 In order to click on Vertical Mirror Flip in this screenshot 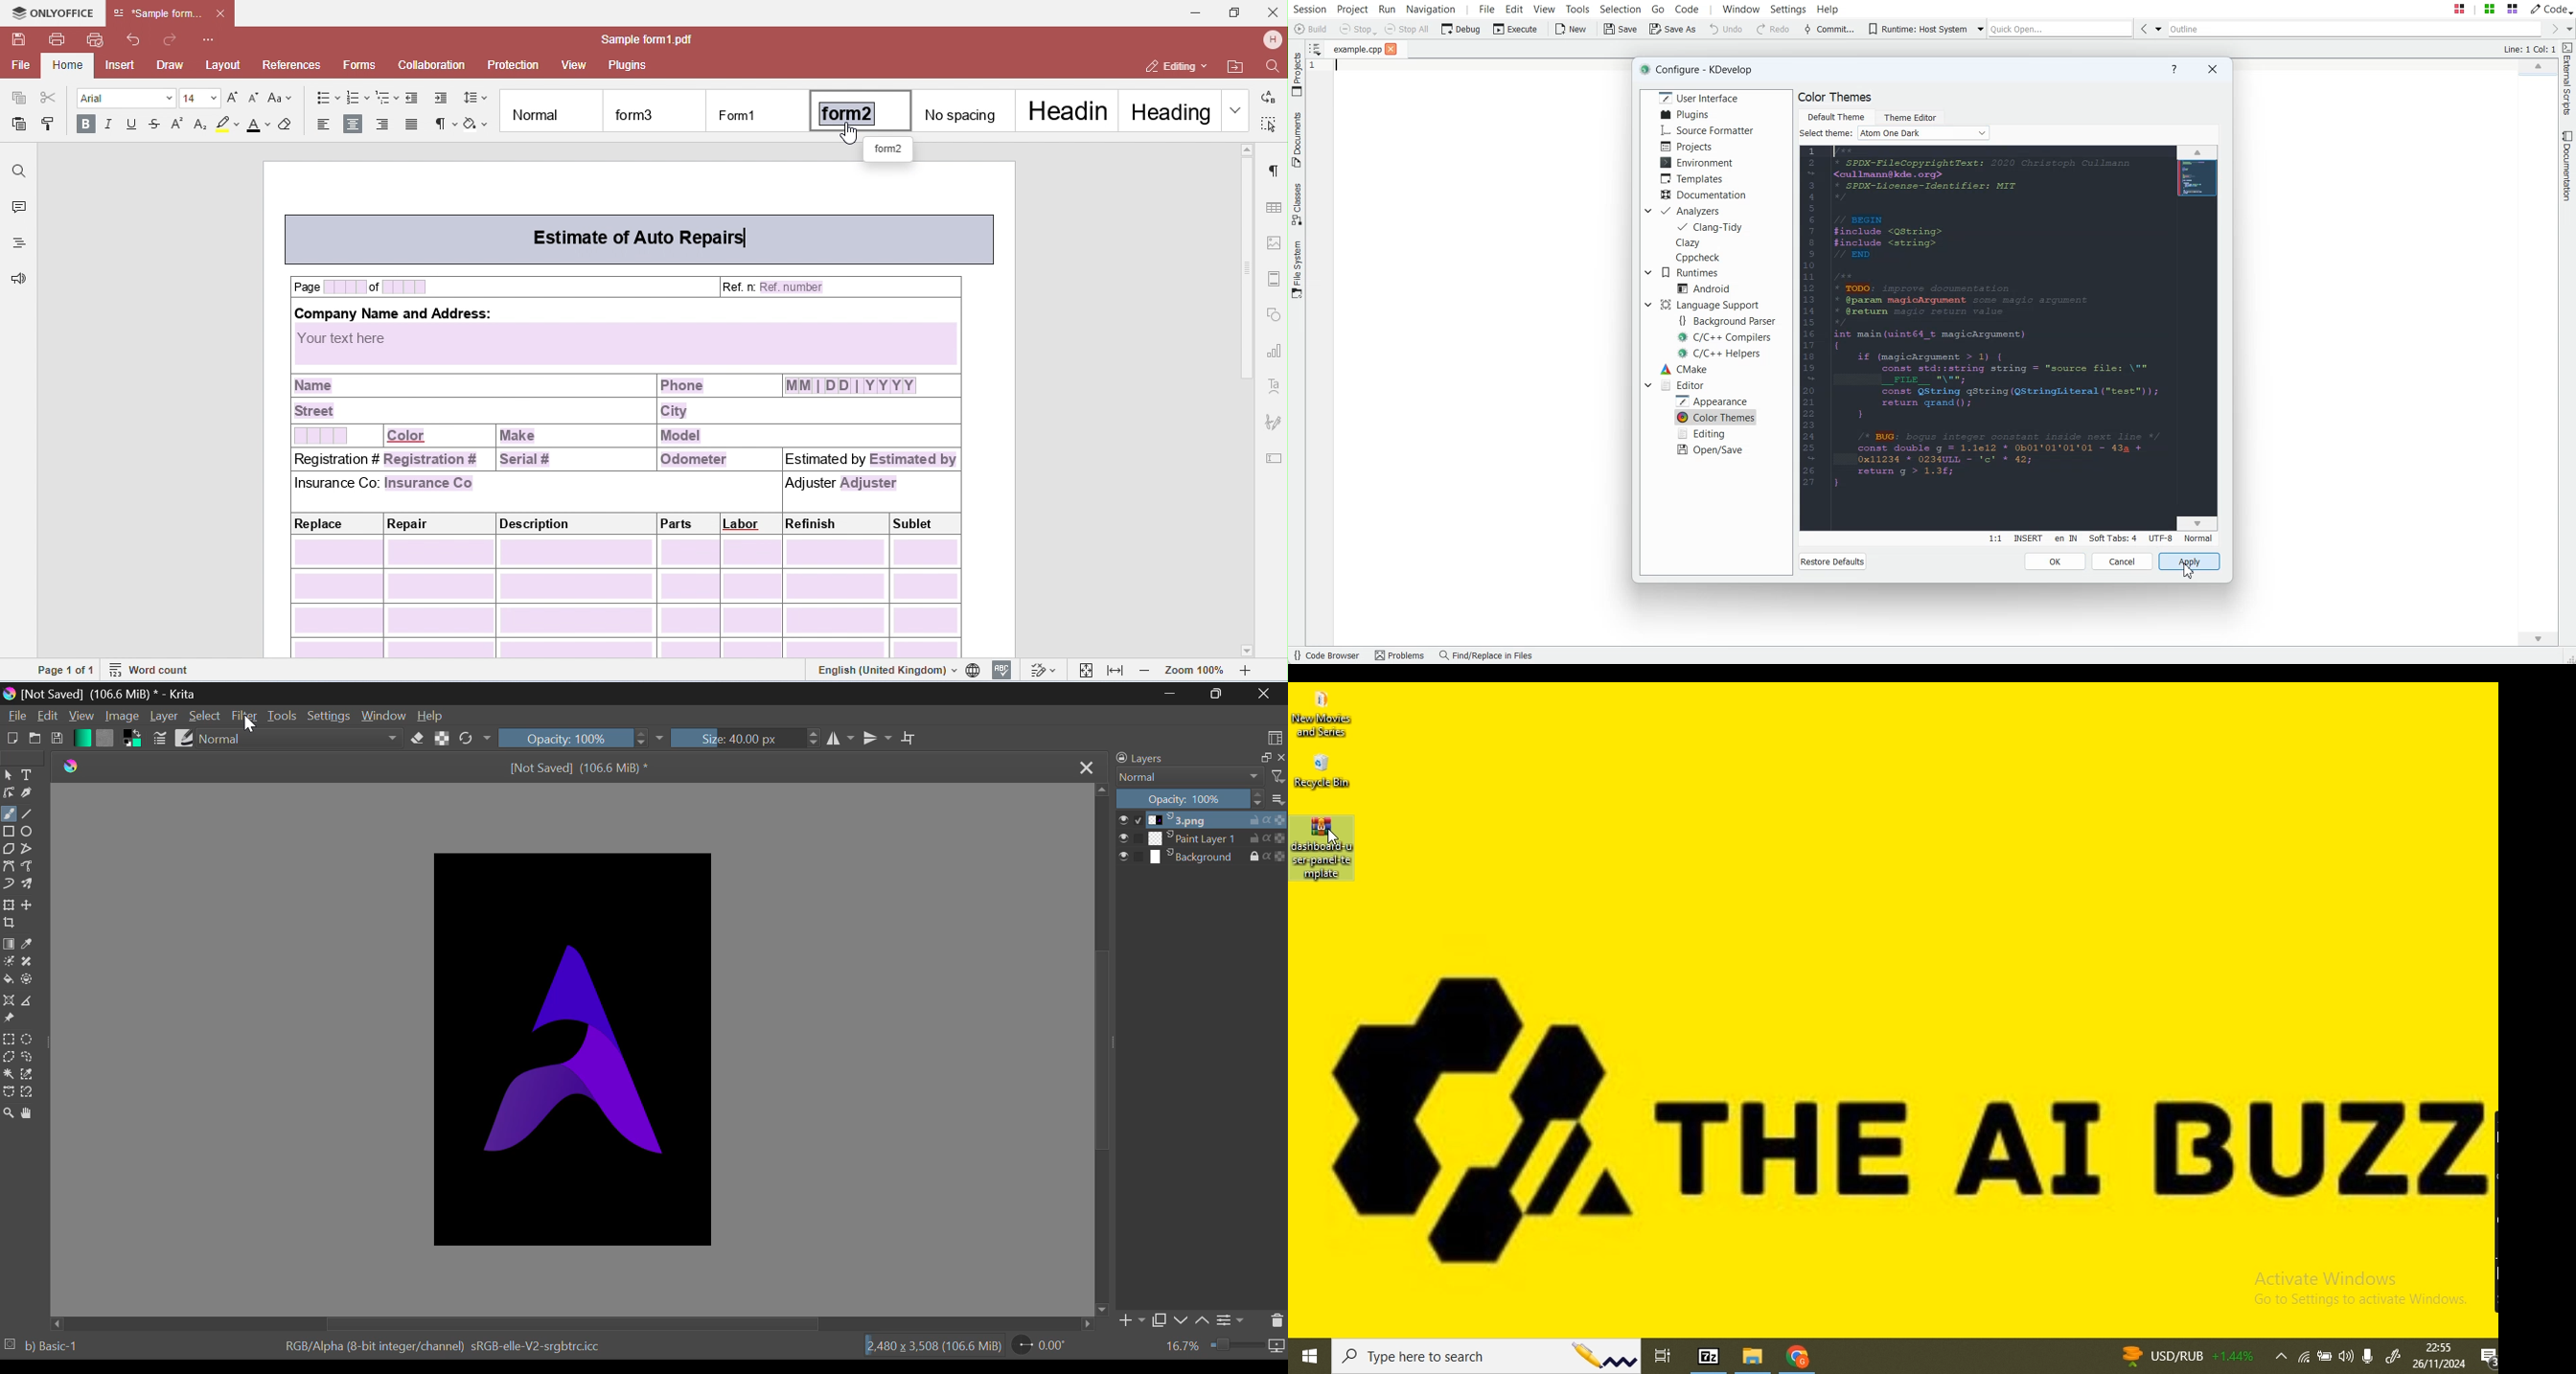, I will do `click(841, 737)`.